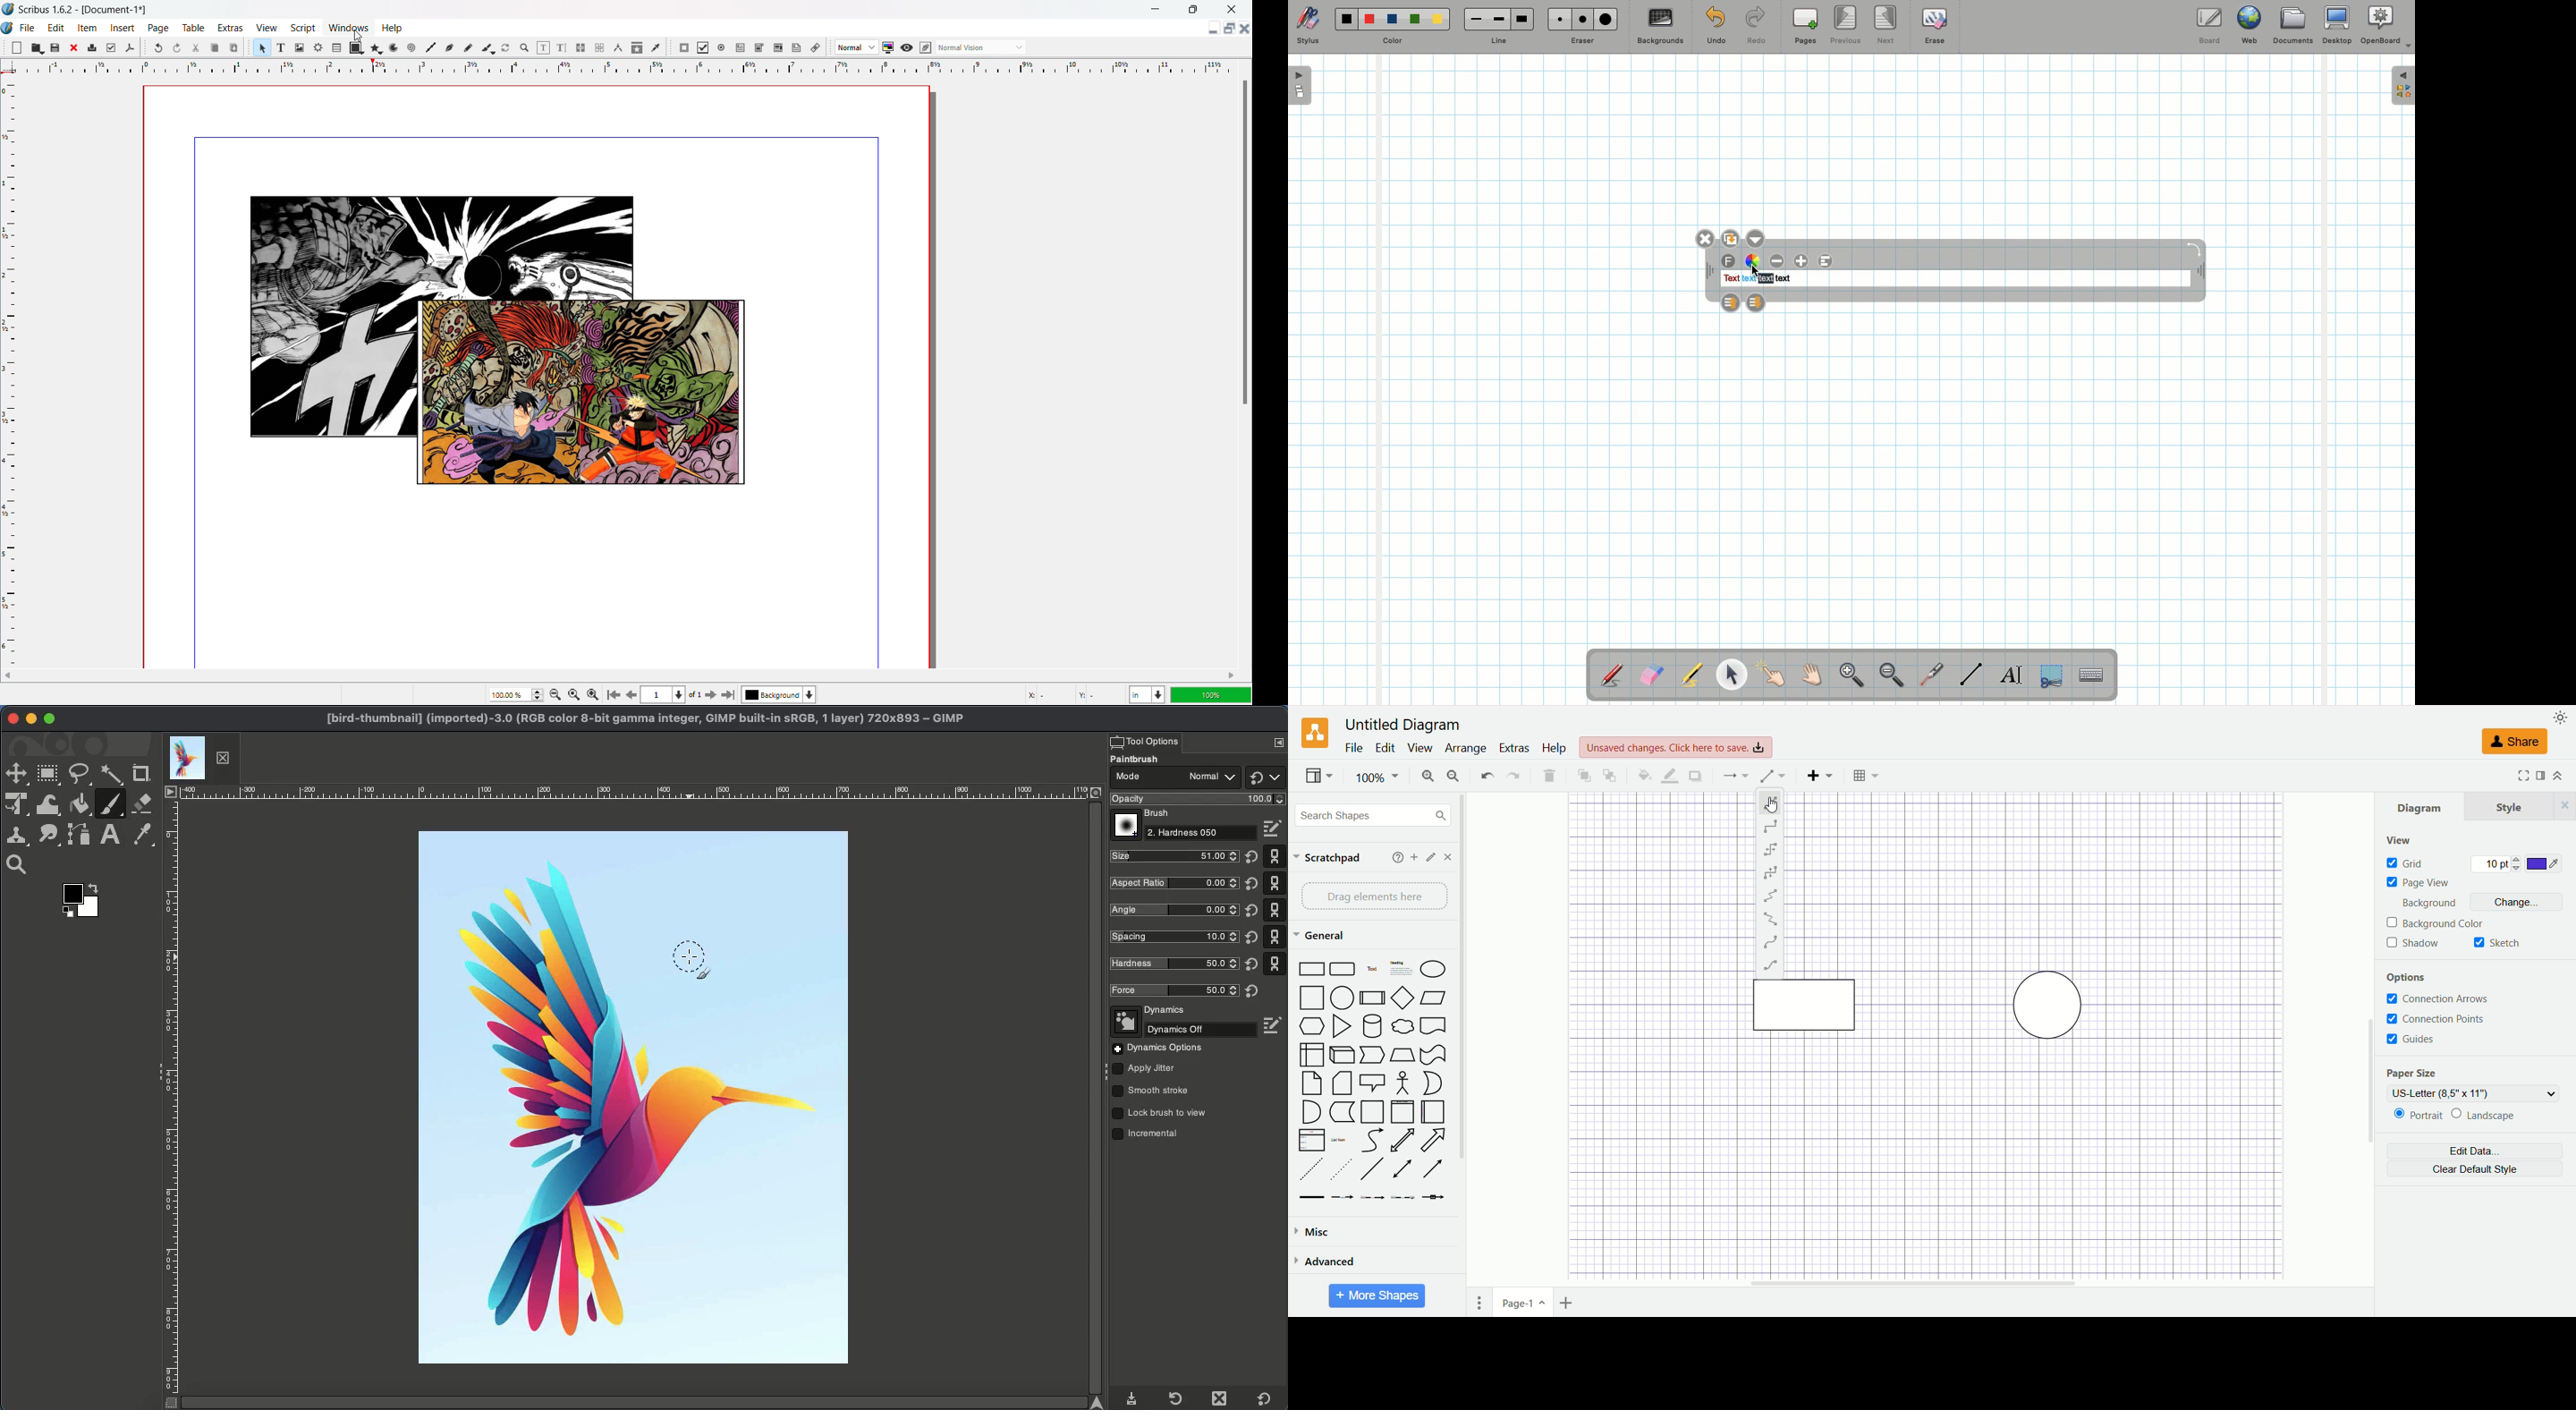 The width and height of the screenshot is (2576, 1428). Describe the element at coordinates (1354, 749) in the screenshot. I see `file` at that location.